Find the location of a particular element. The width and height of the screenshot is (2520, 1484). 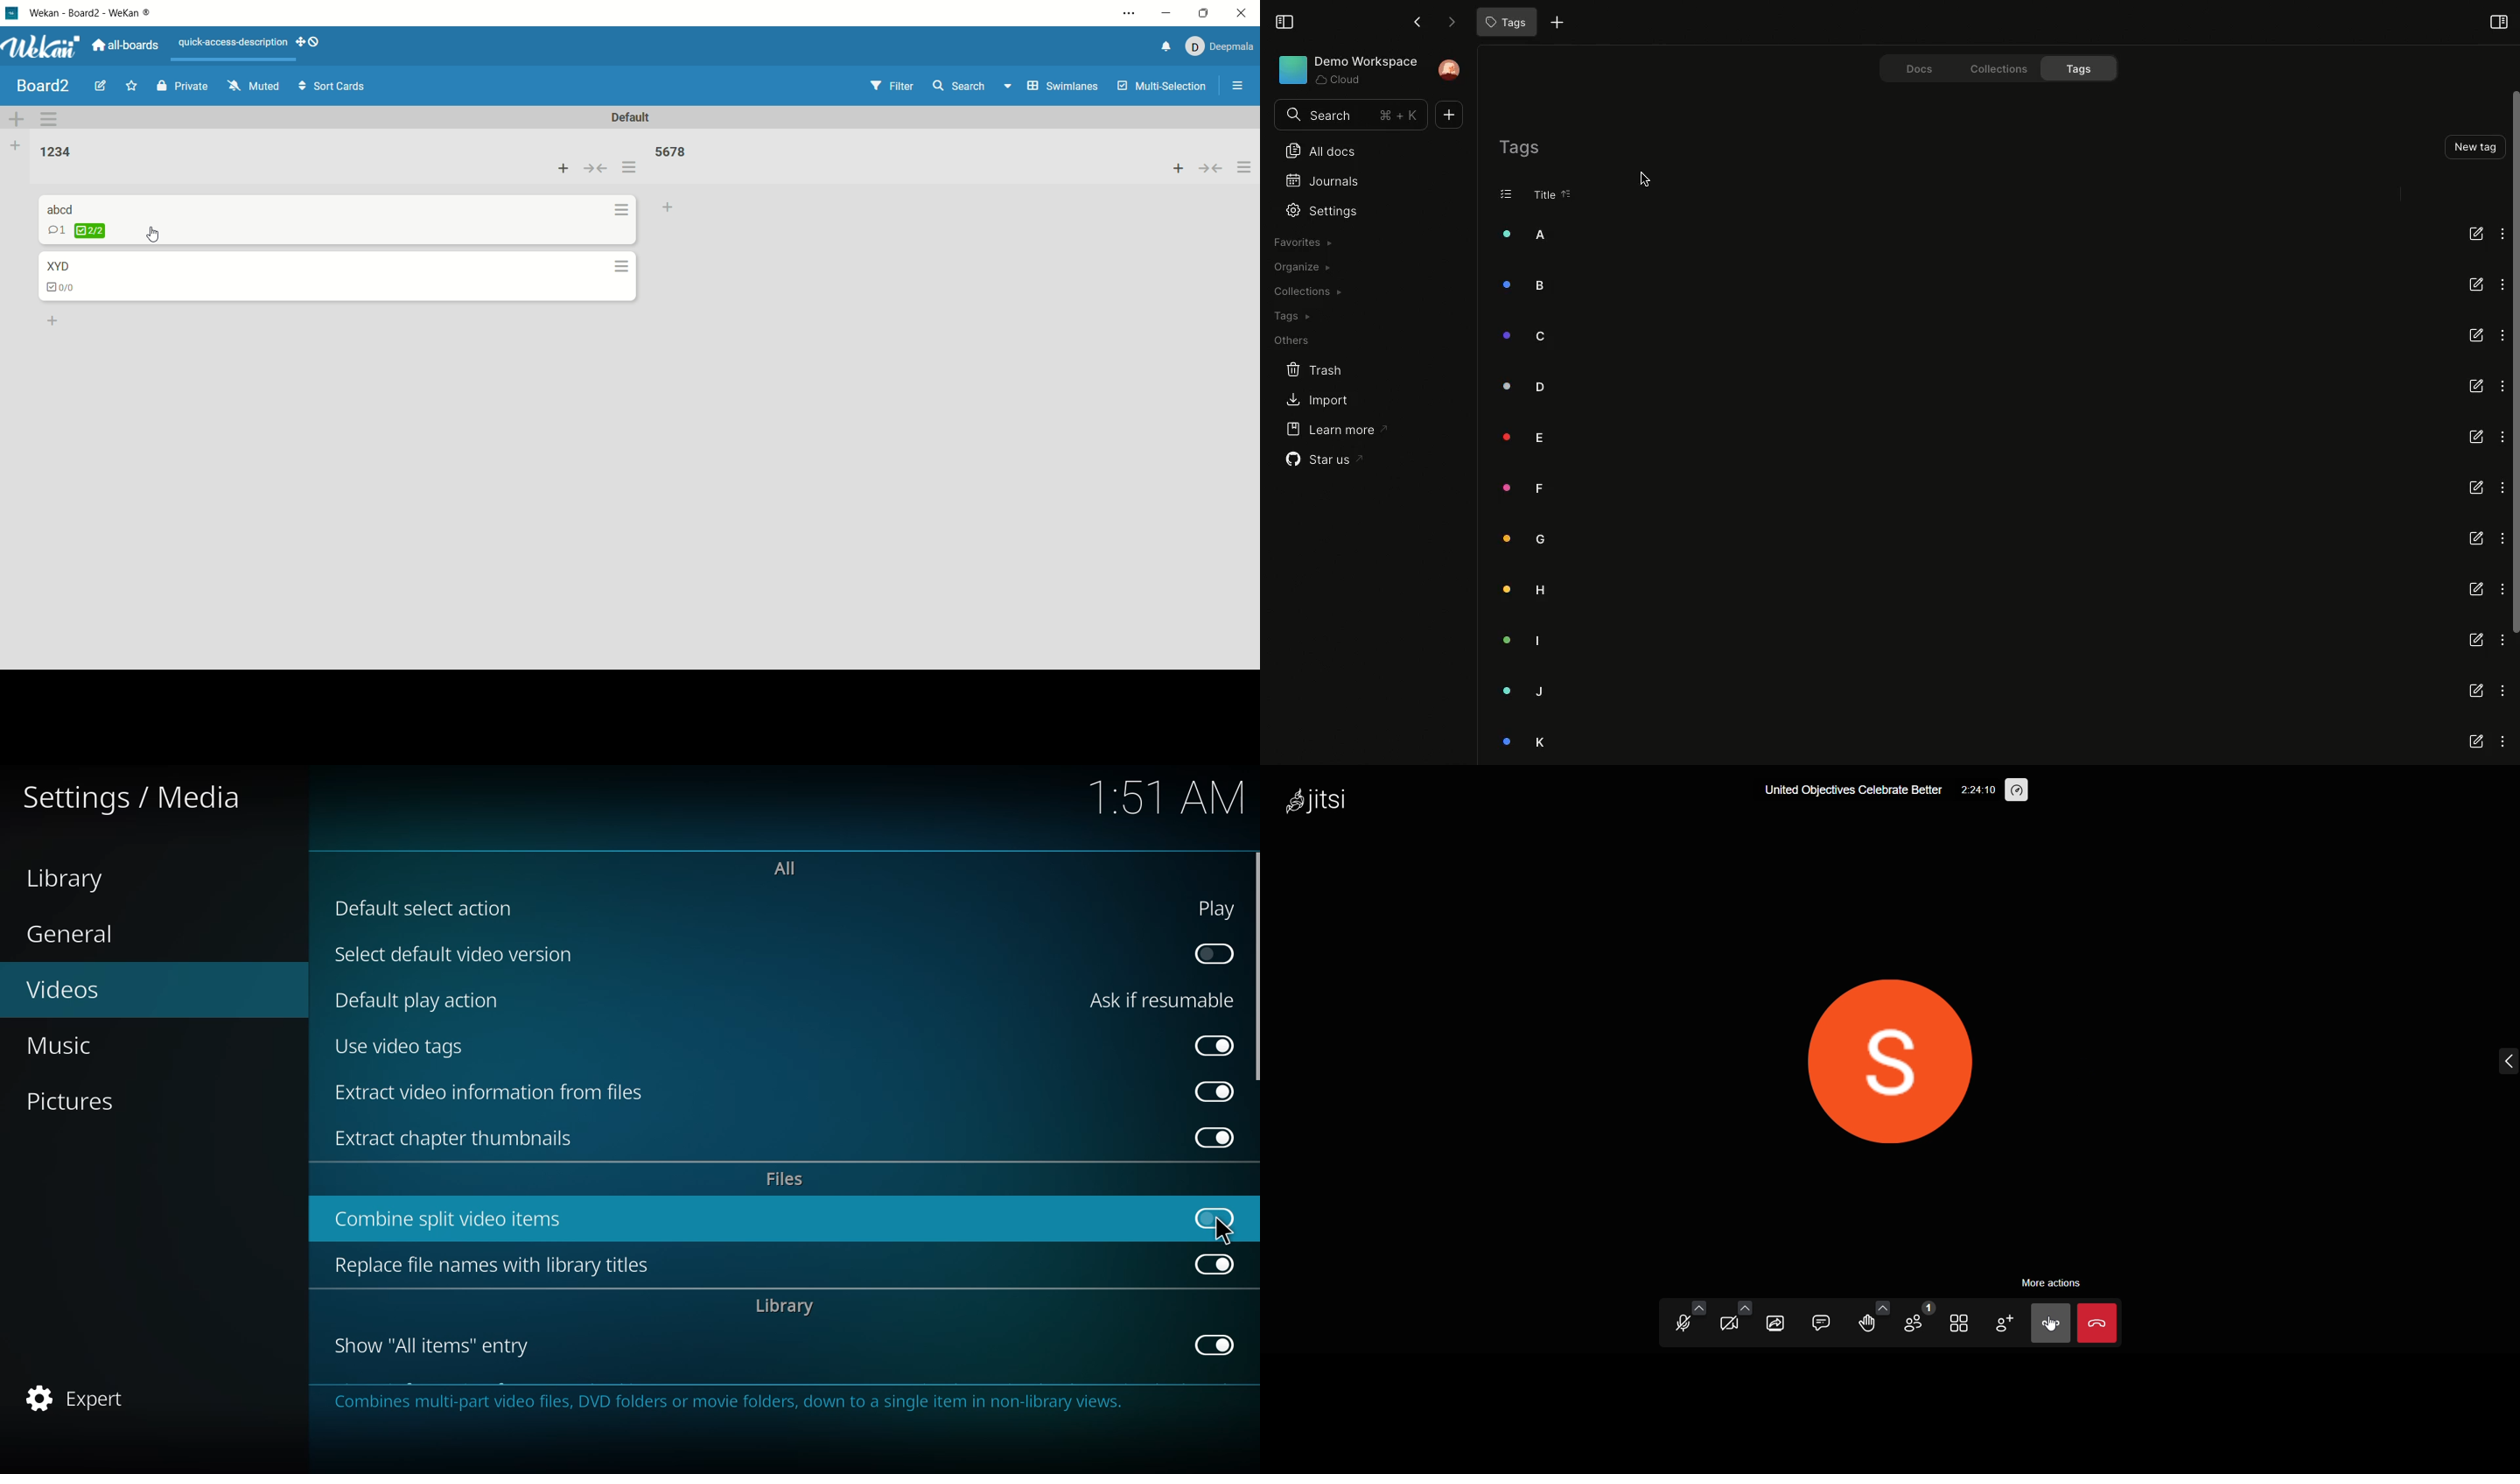

participants is located at coordinates (1918, 1318).